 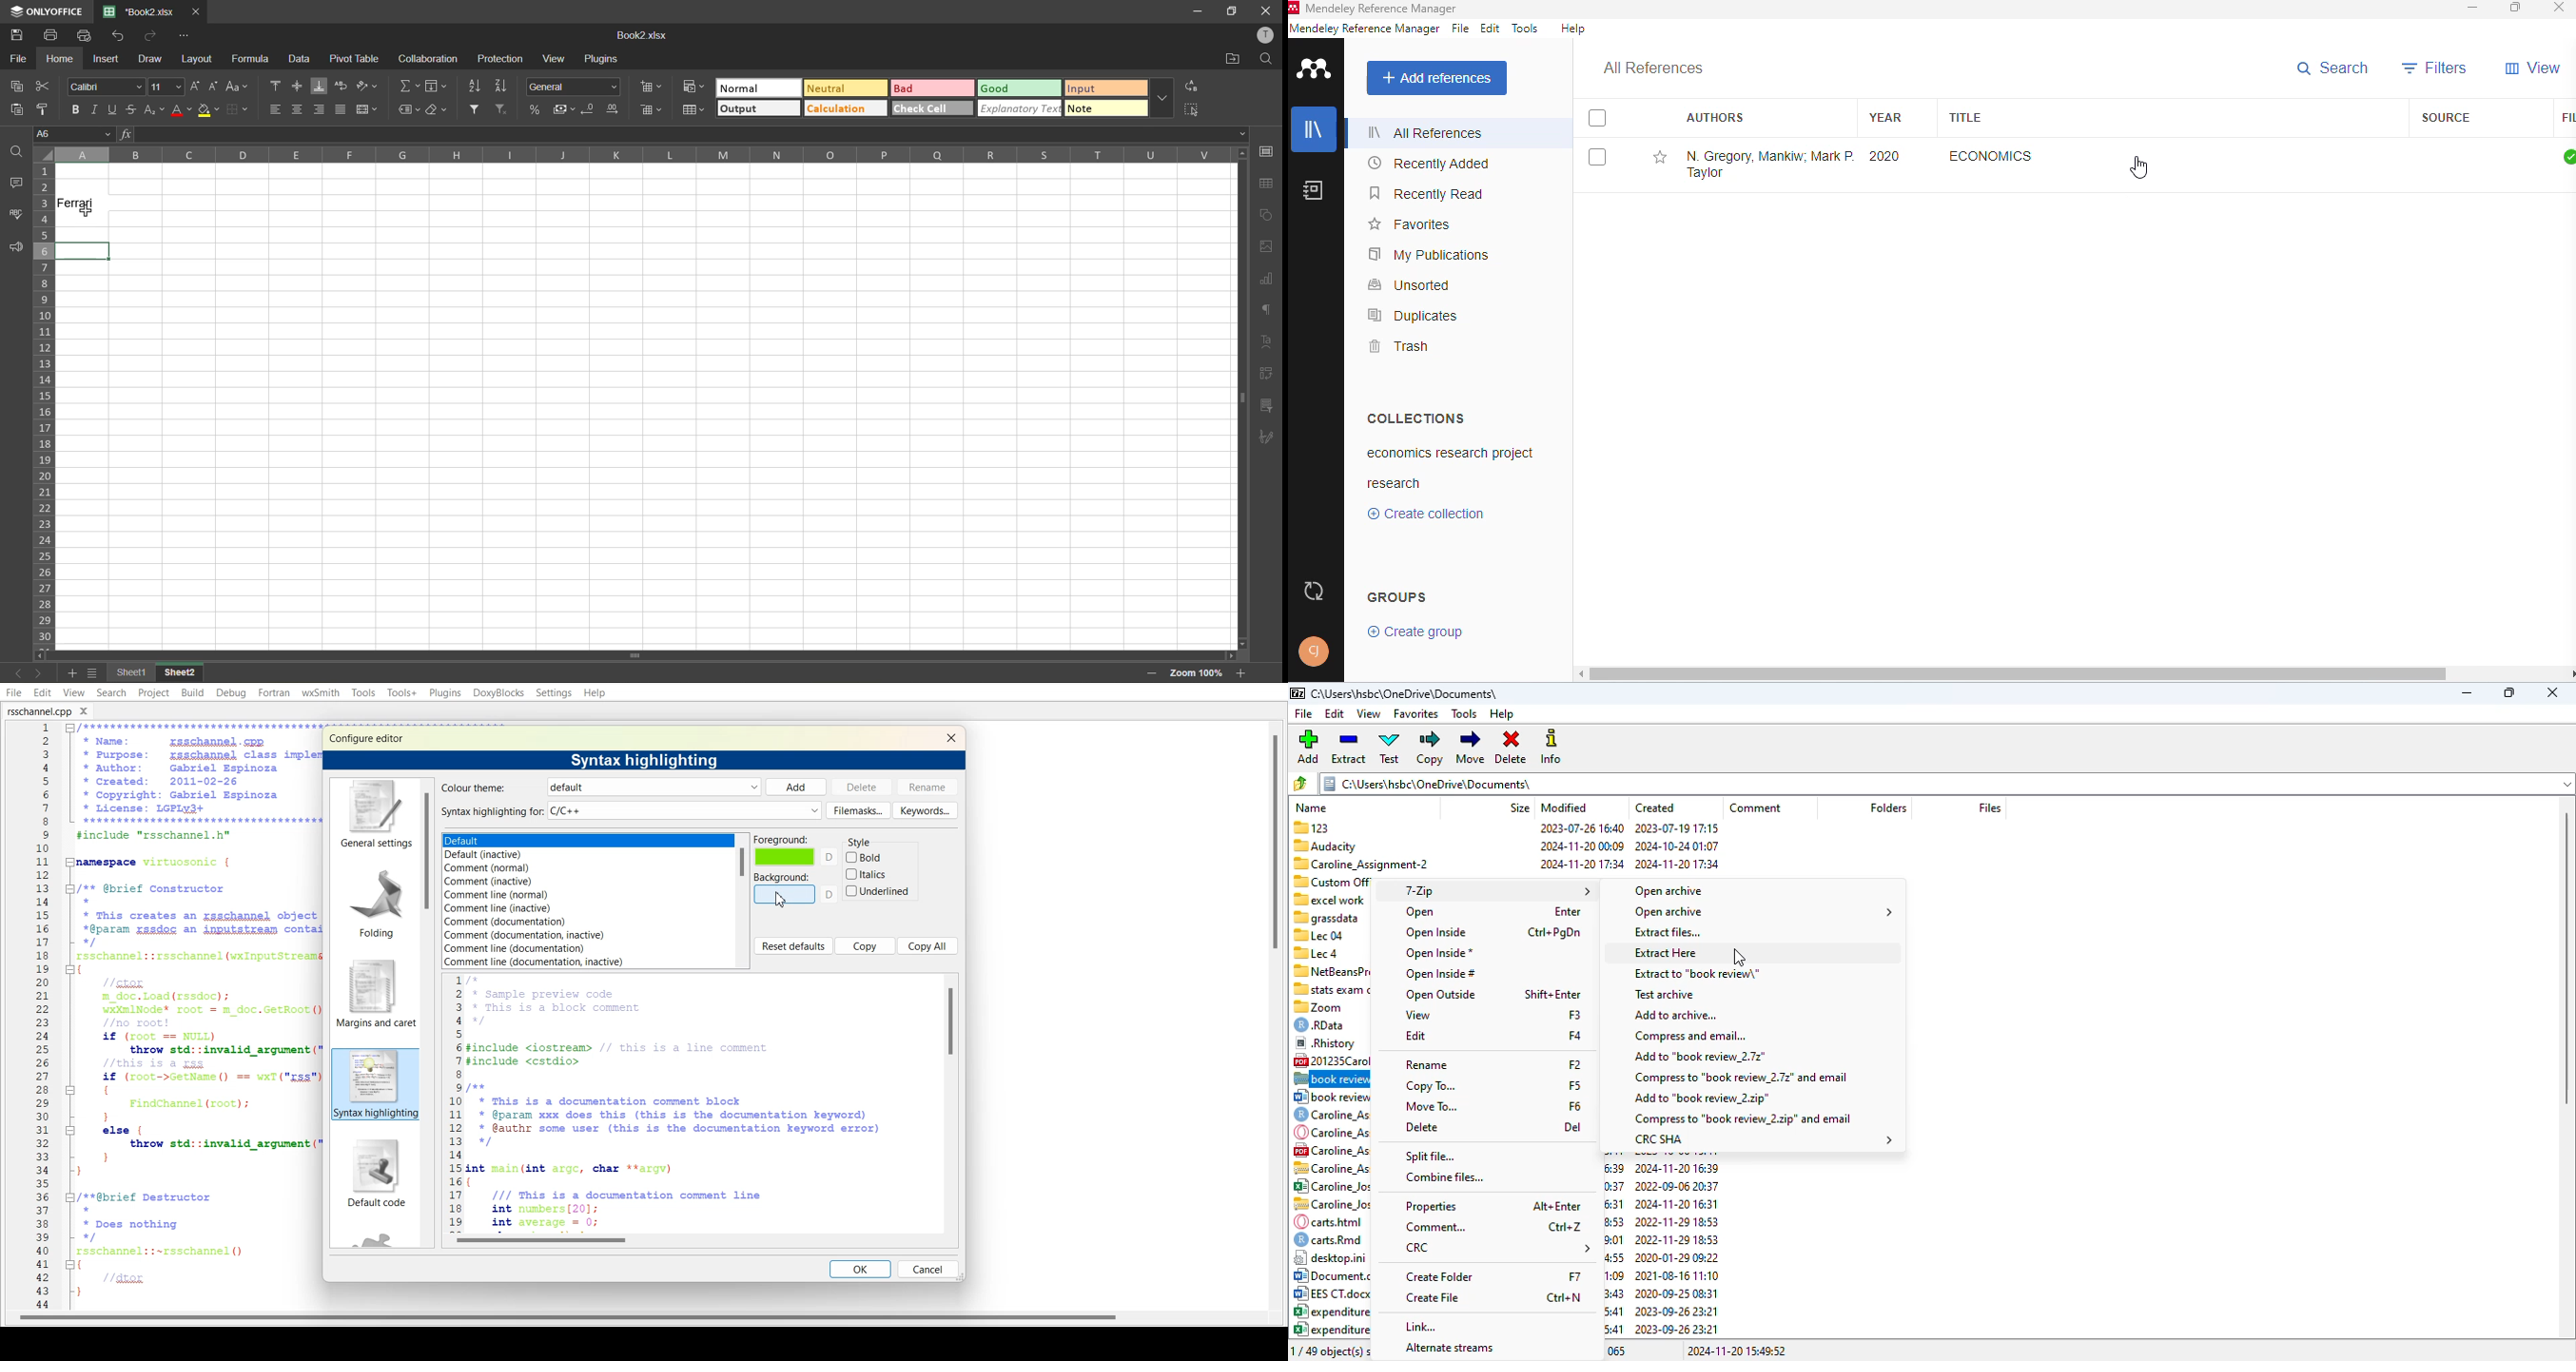 I want to click on research, so click(x=1394, y=482).